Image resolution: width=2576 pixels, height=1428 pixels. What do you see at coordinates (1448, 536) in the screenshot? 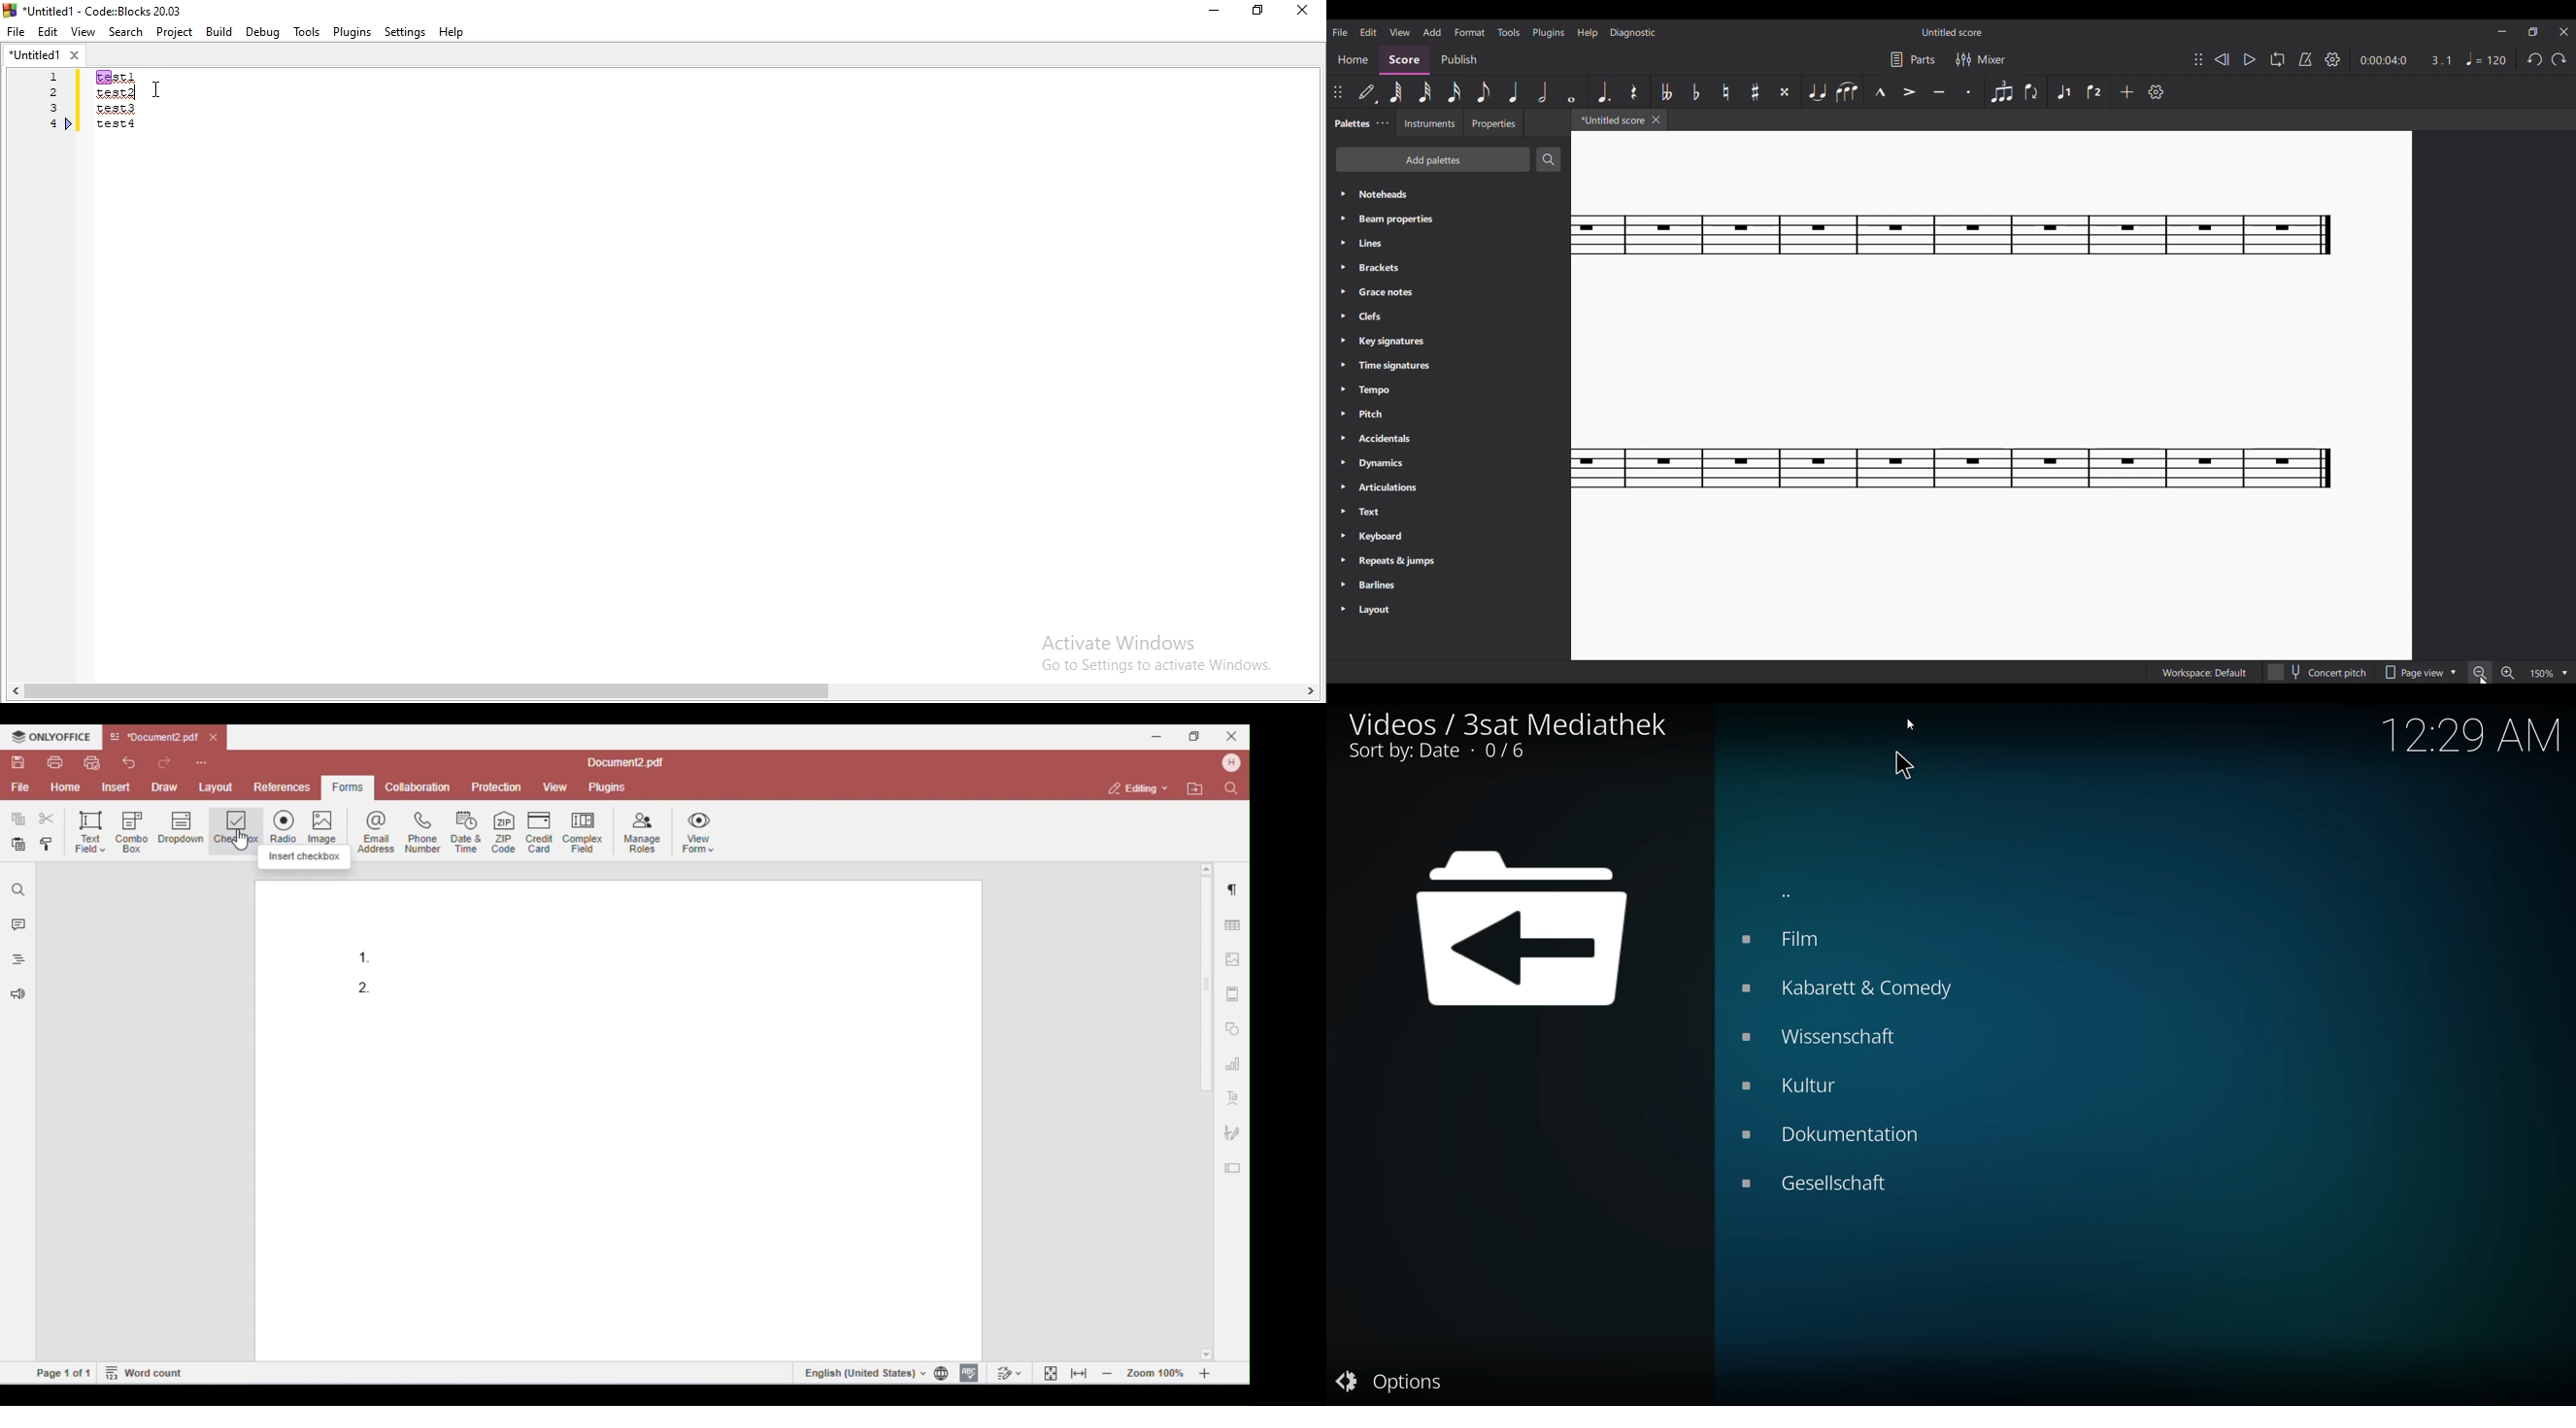
I see `Keyboard` at bounding box center [1448, 536].